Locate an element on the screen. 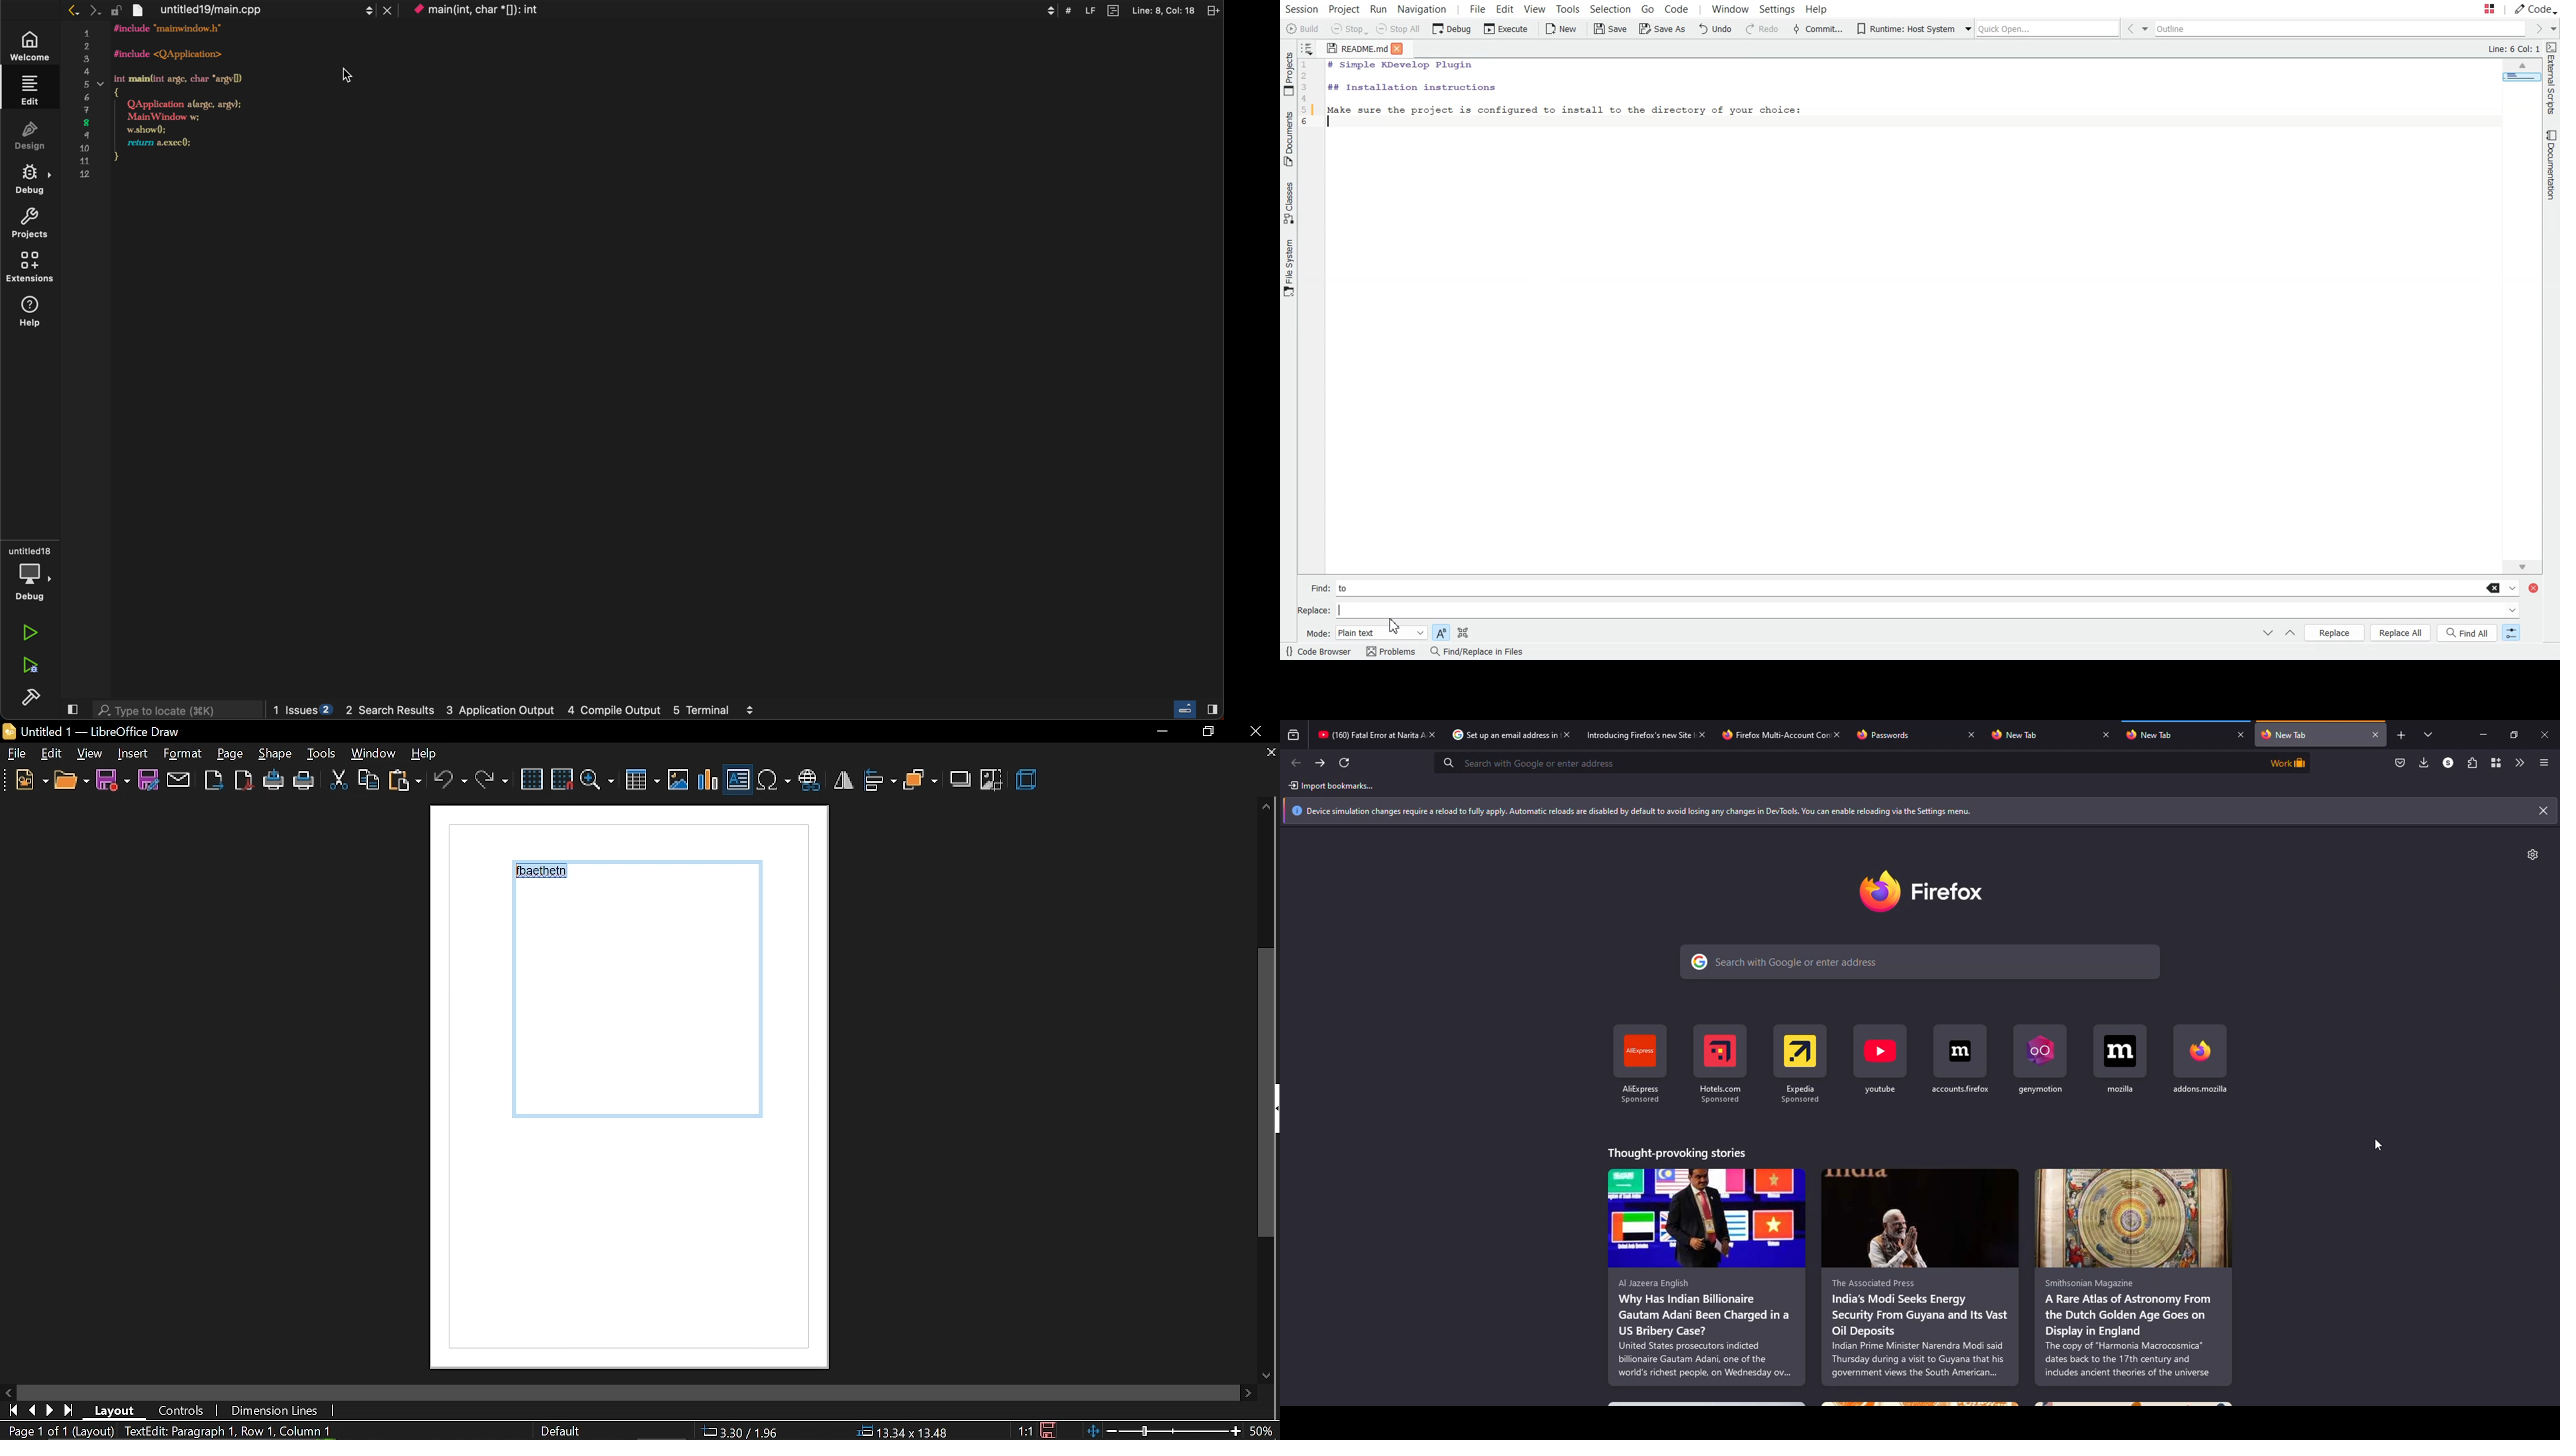 The image size is (2576, 1456). Firefox account shortcut is located at coordinates (1960, 1061).